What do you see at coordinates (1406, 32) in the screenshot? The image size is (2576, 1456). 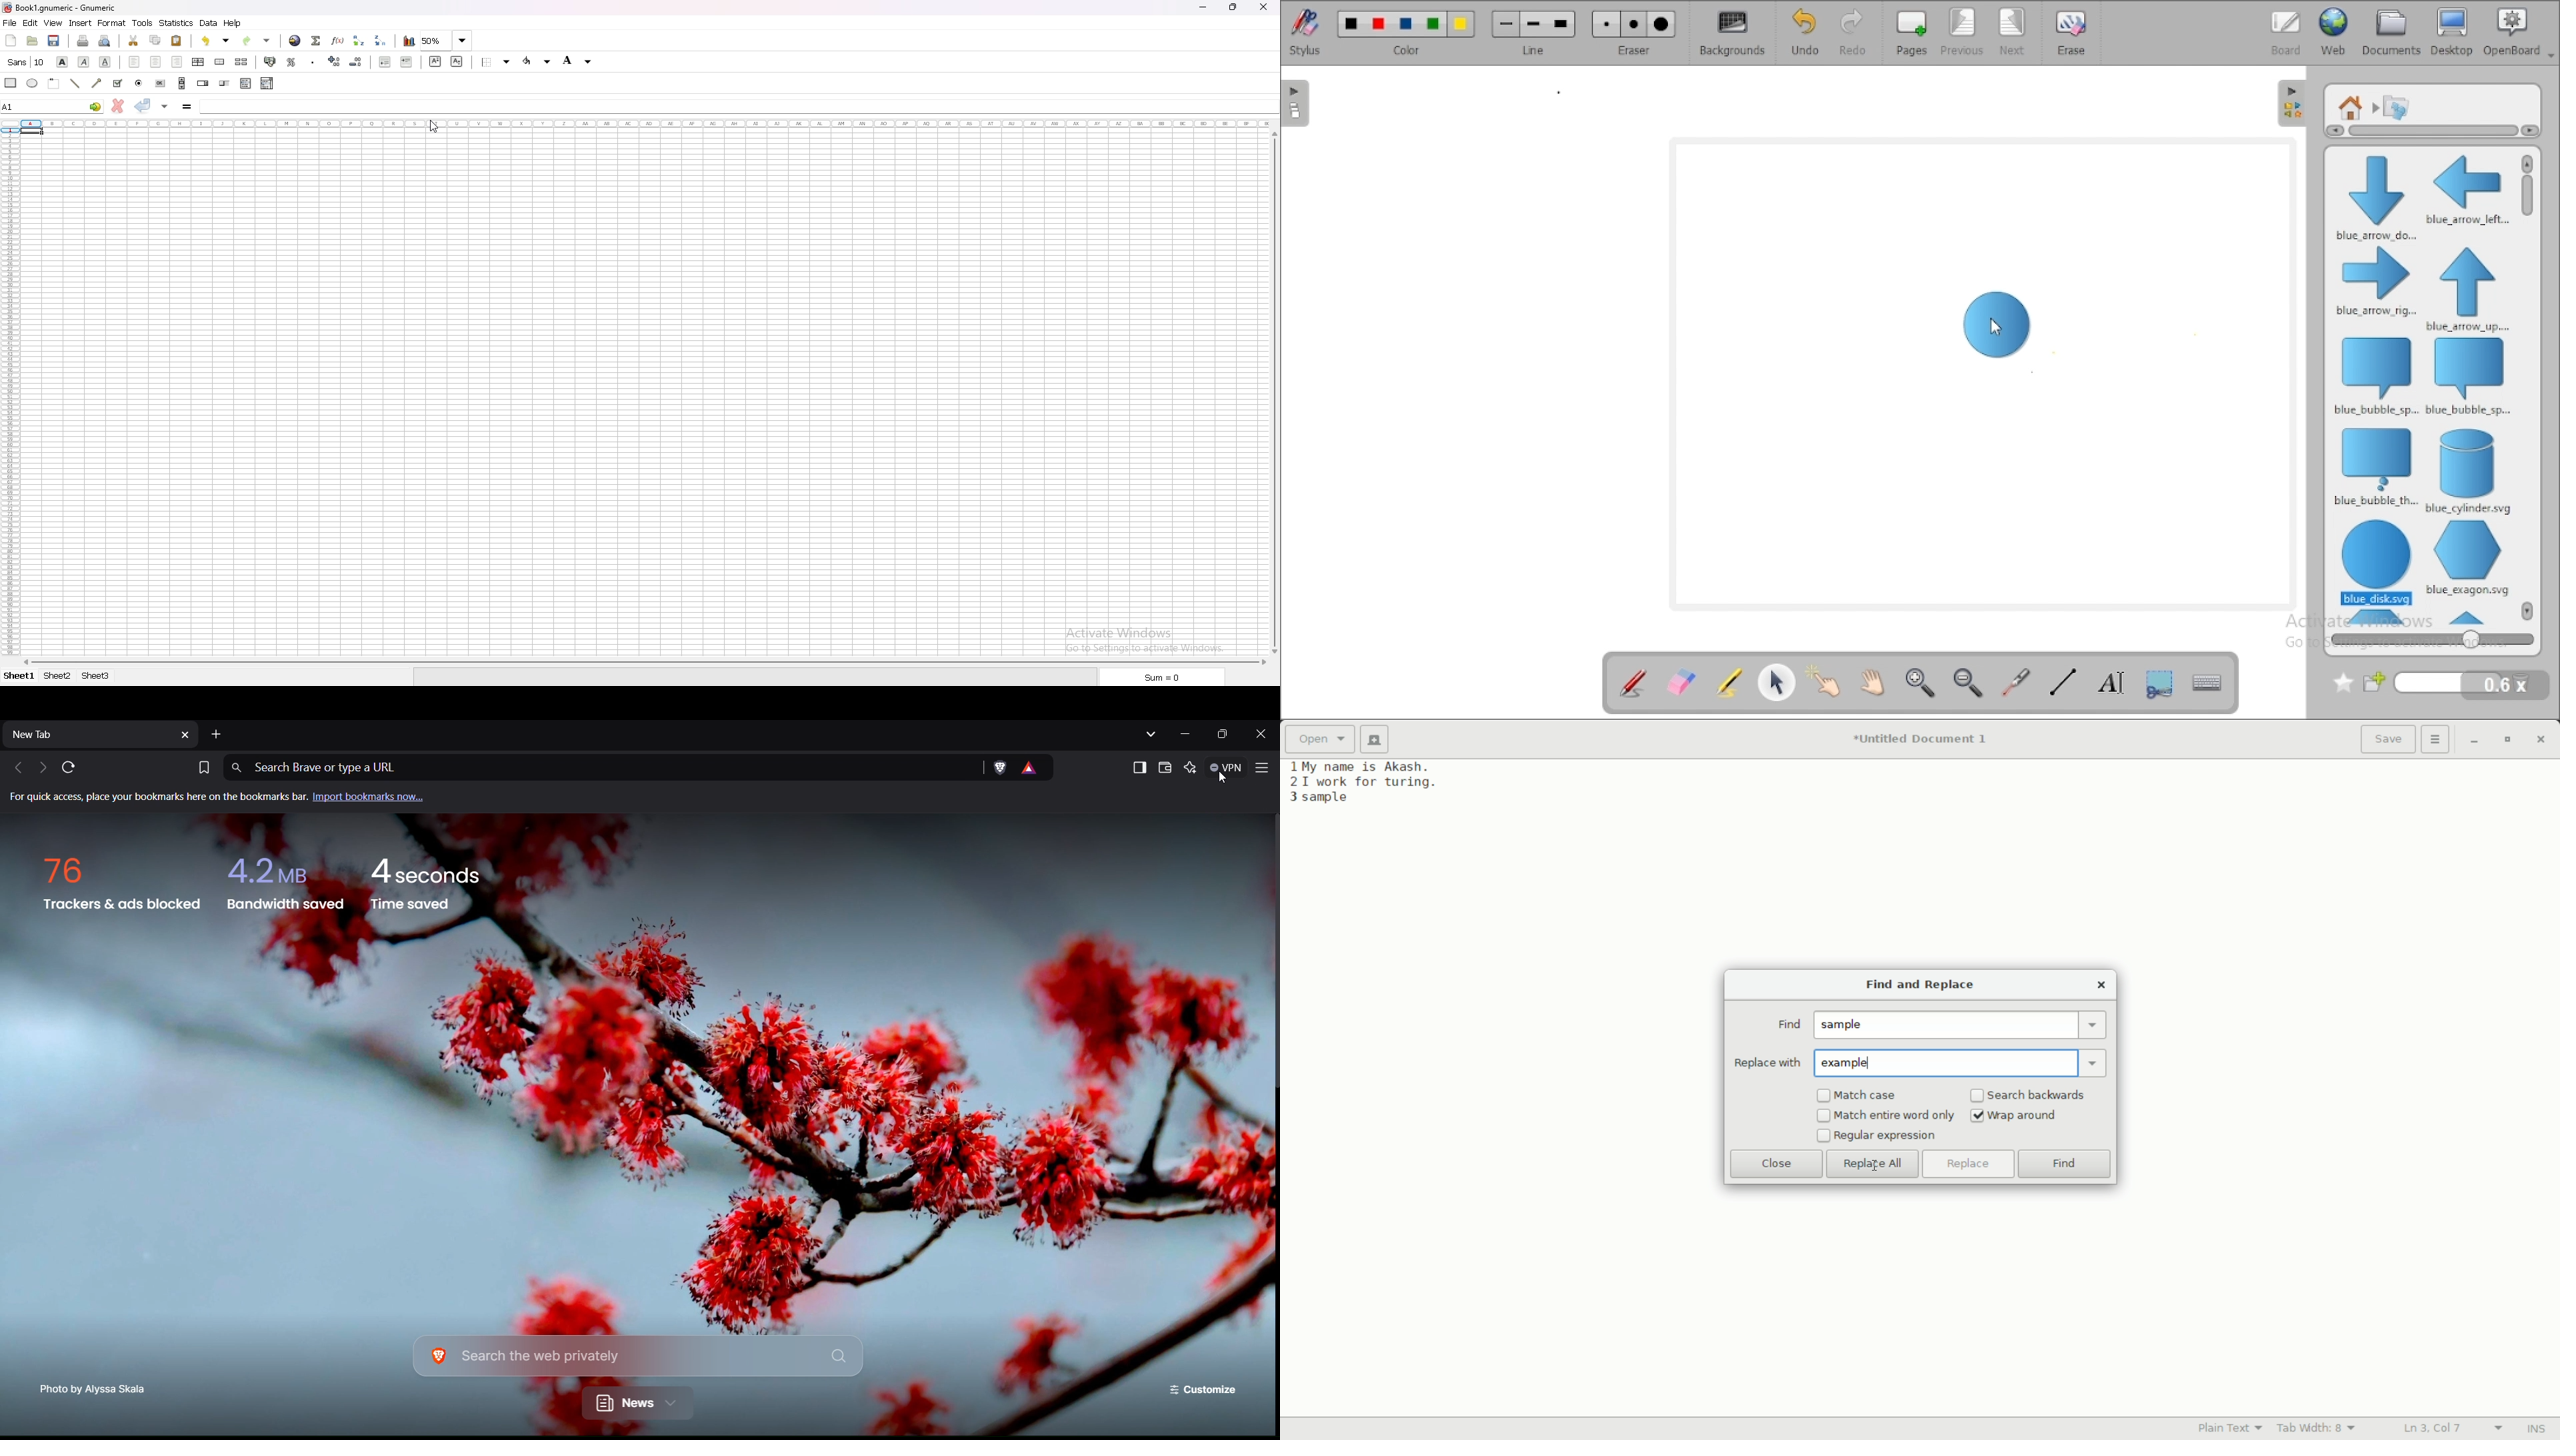 I see `color` at bounding box center [1406, 32].